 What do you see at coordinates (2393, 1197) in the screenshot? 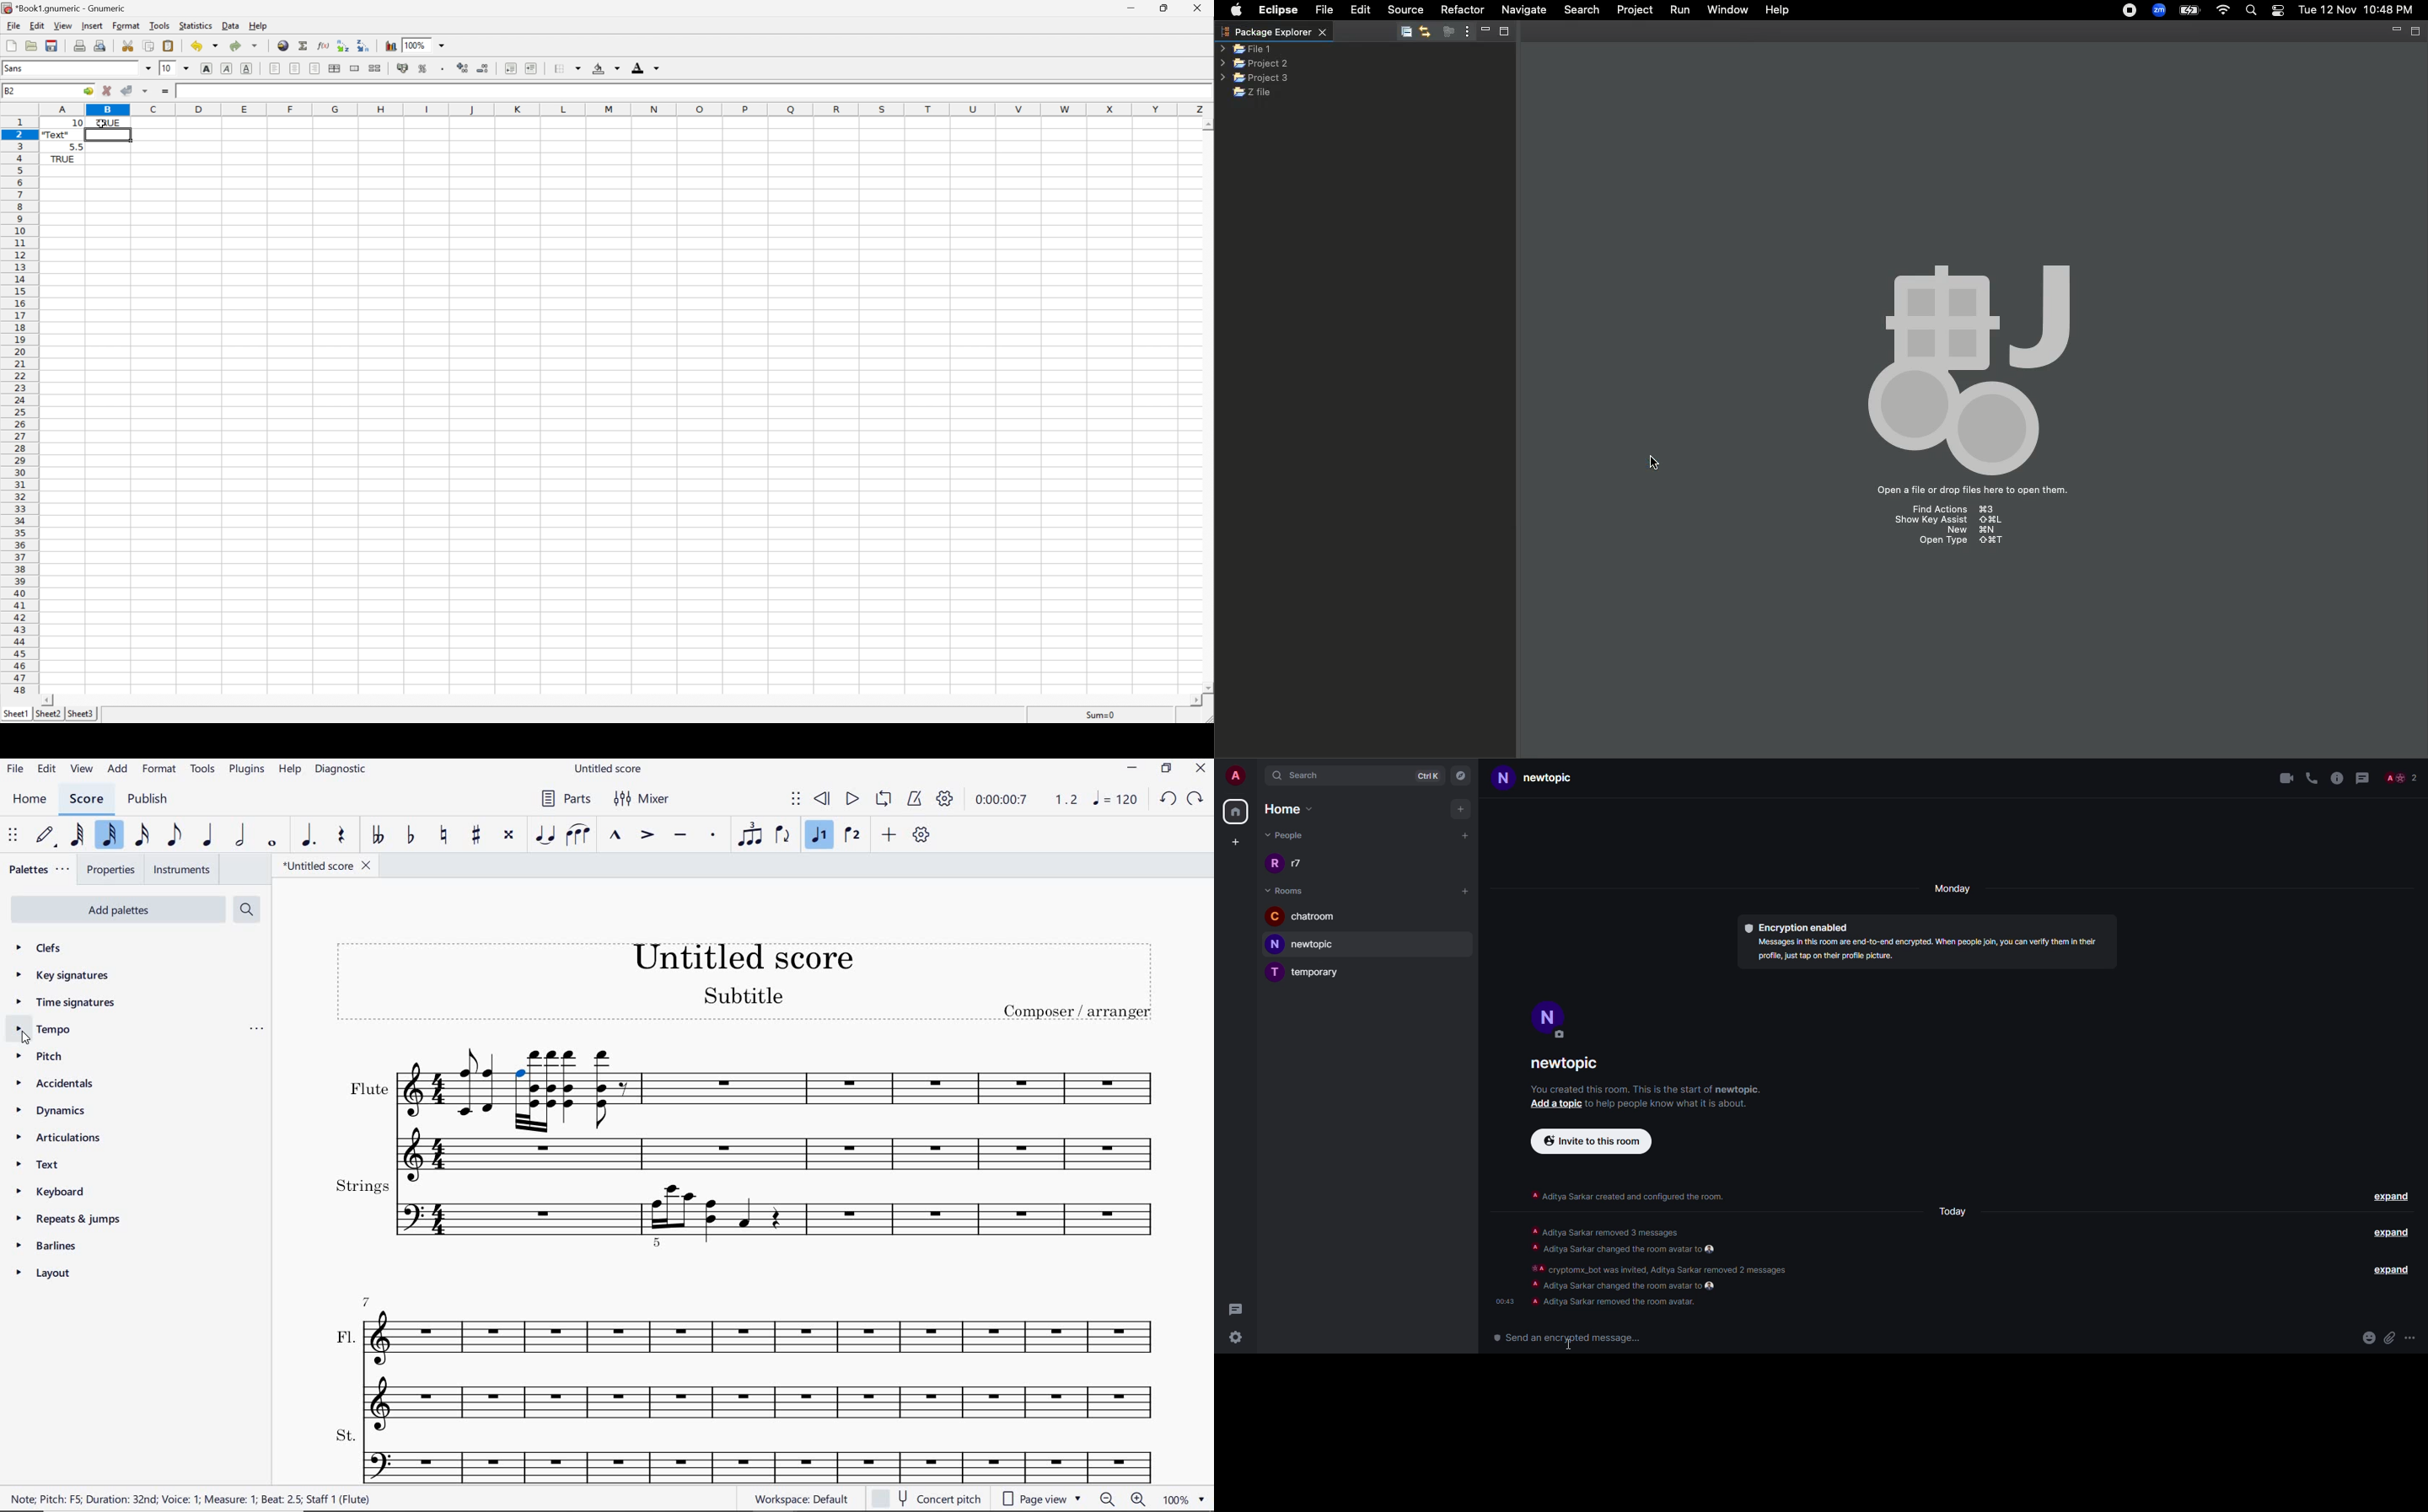
I see `expand` at bounding box center [2393, 1197].